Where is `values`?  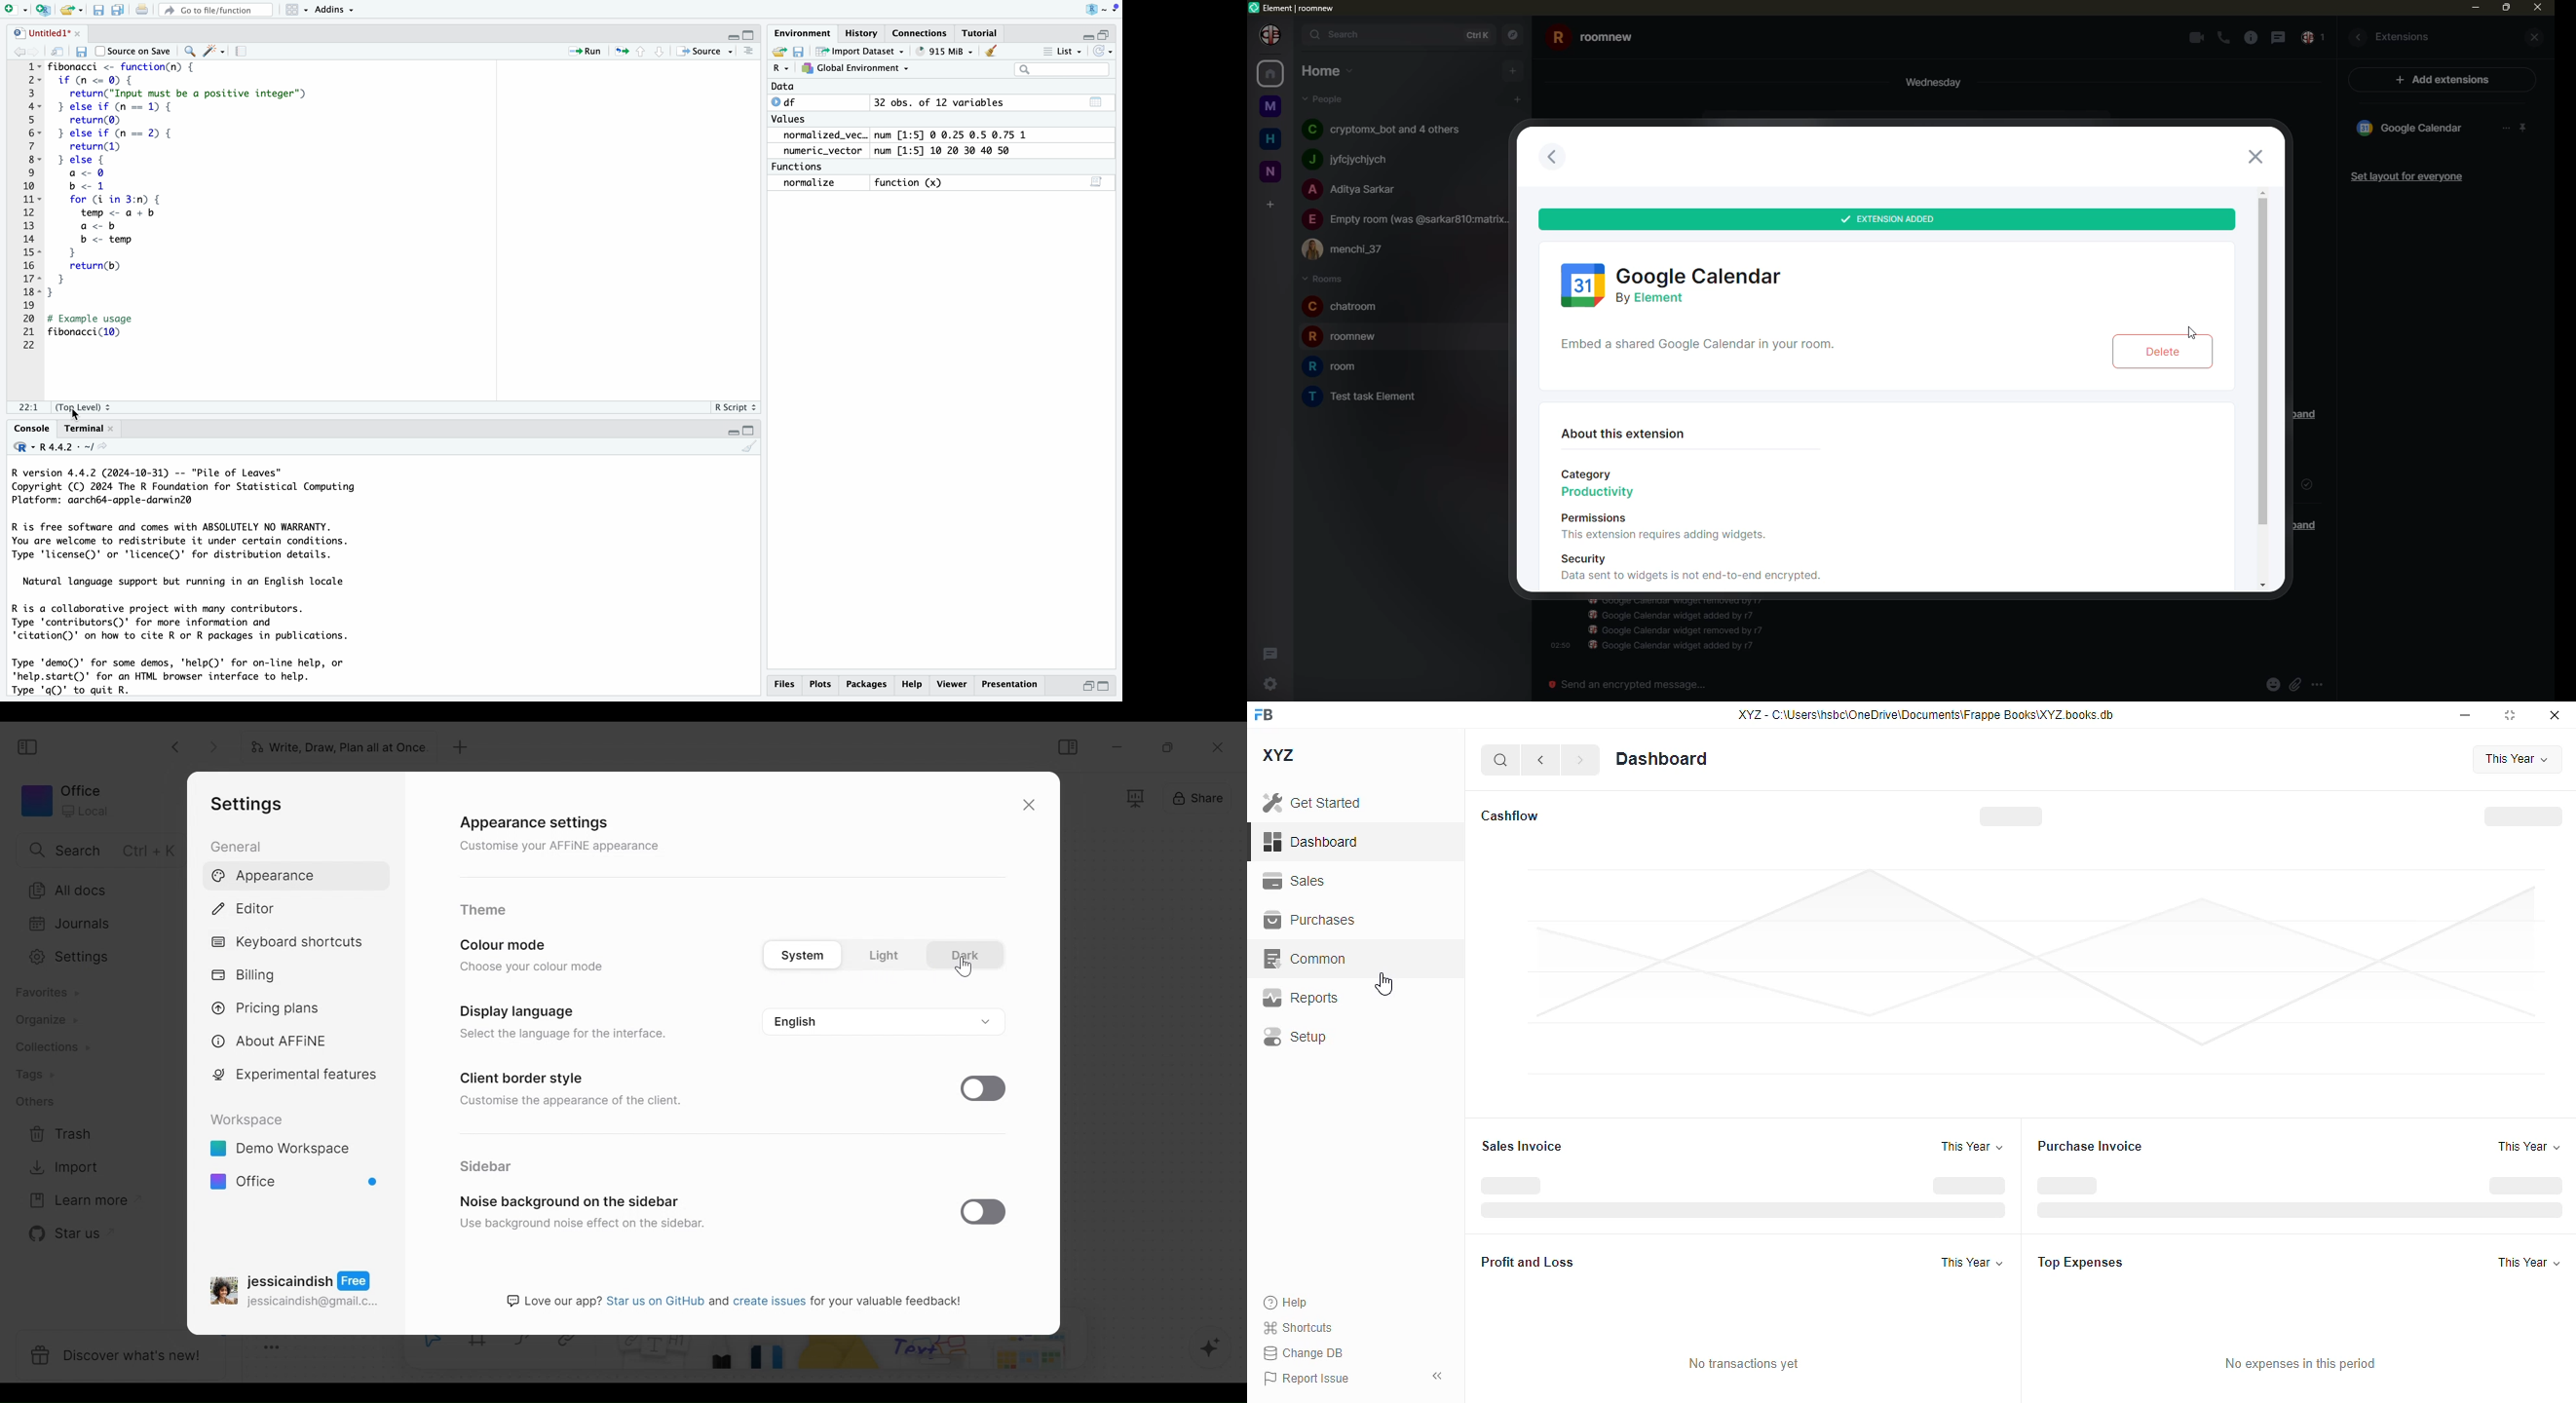
values is located at coordinates (790, 119).